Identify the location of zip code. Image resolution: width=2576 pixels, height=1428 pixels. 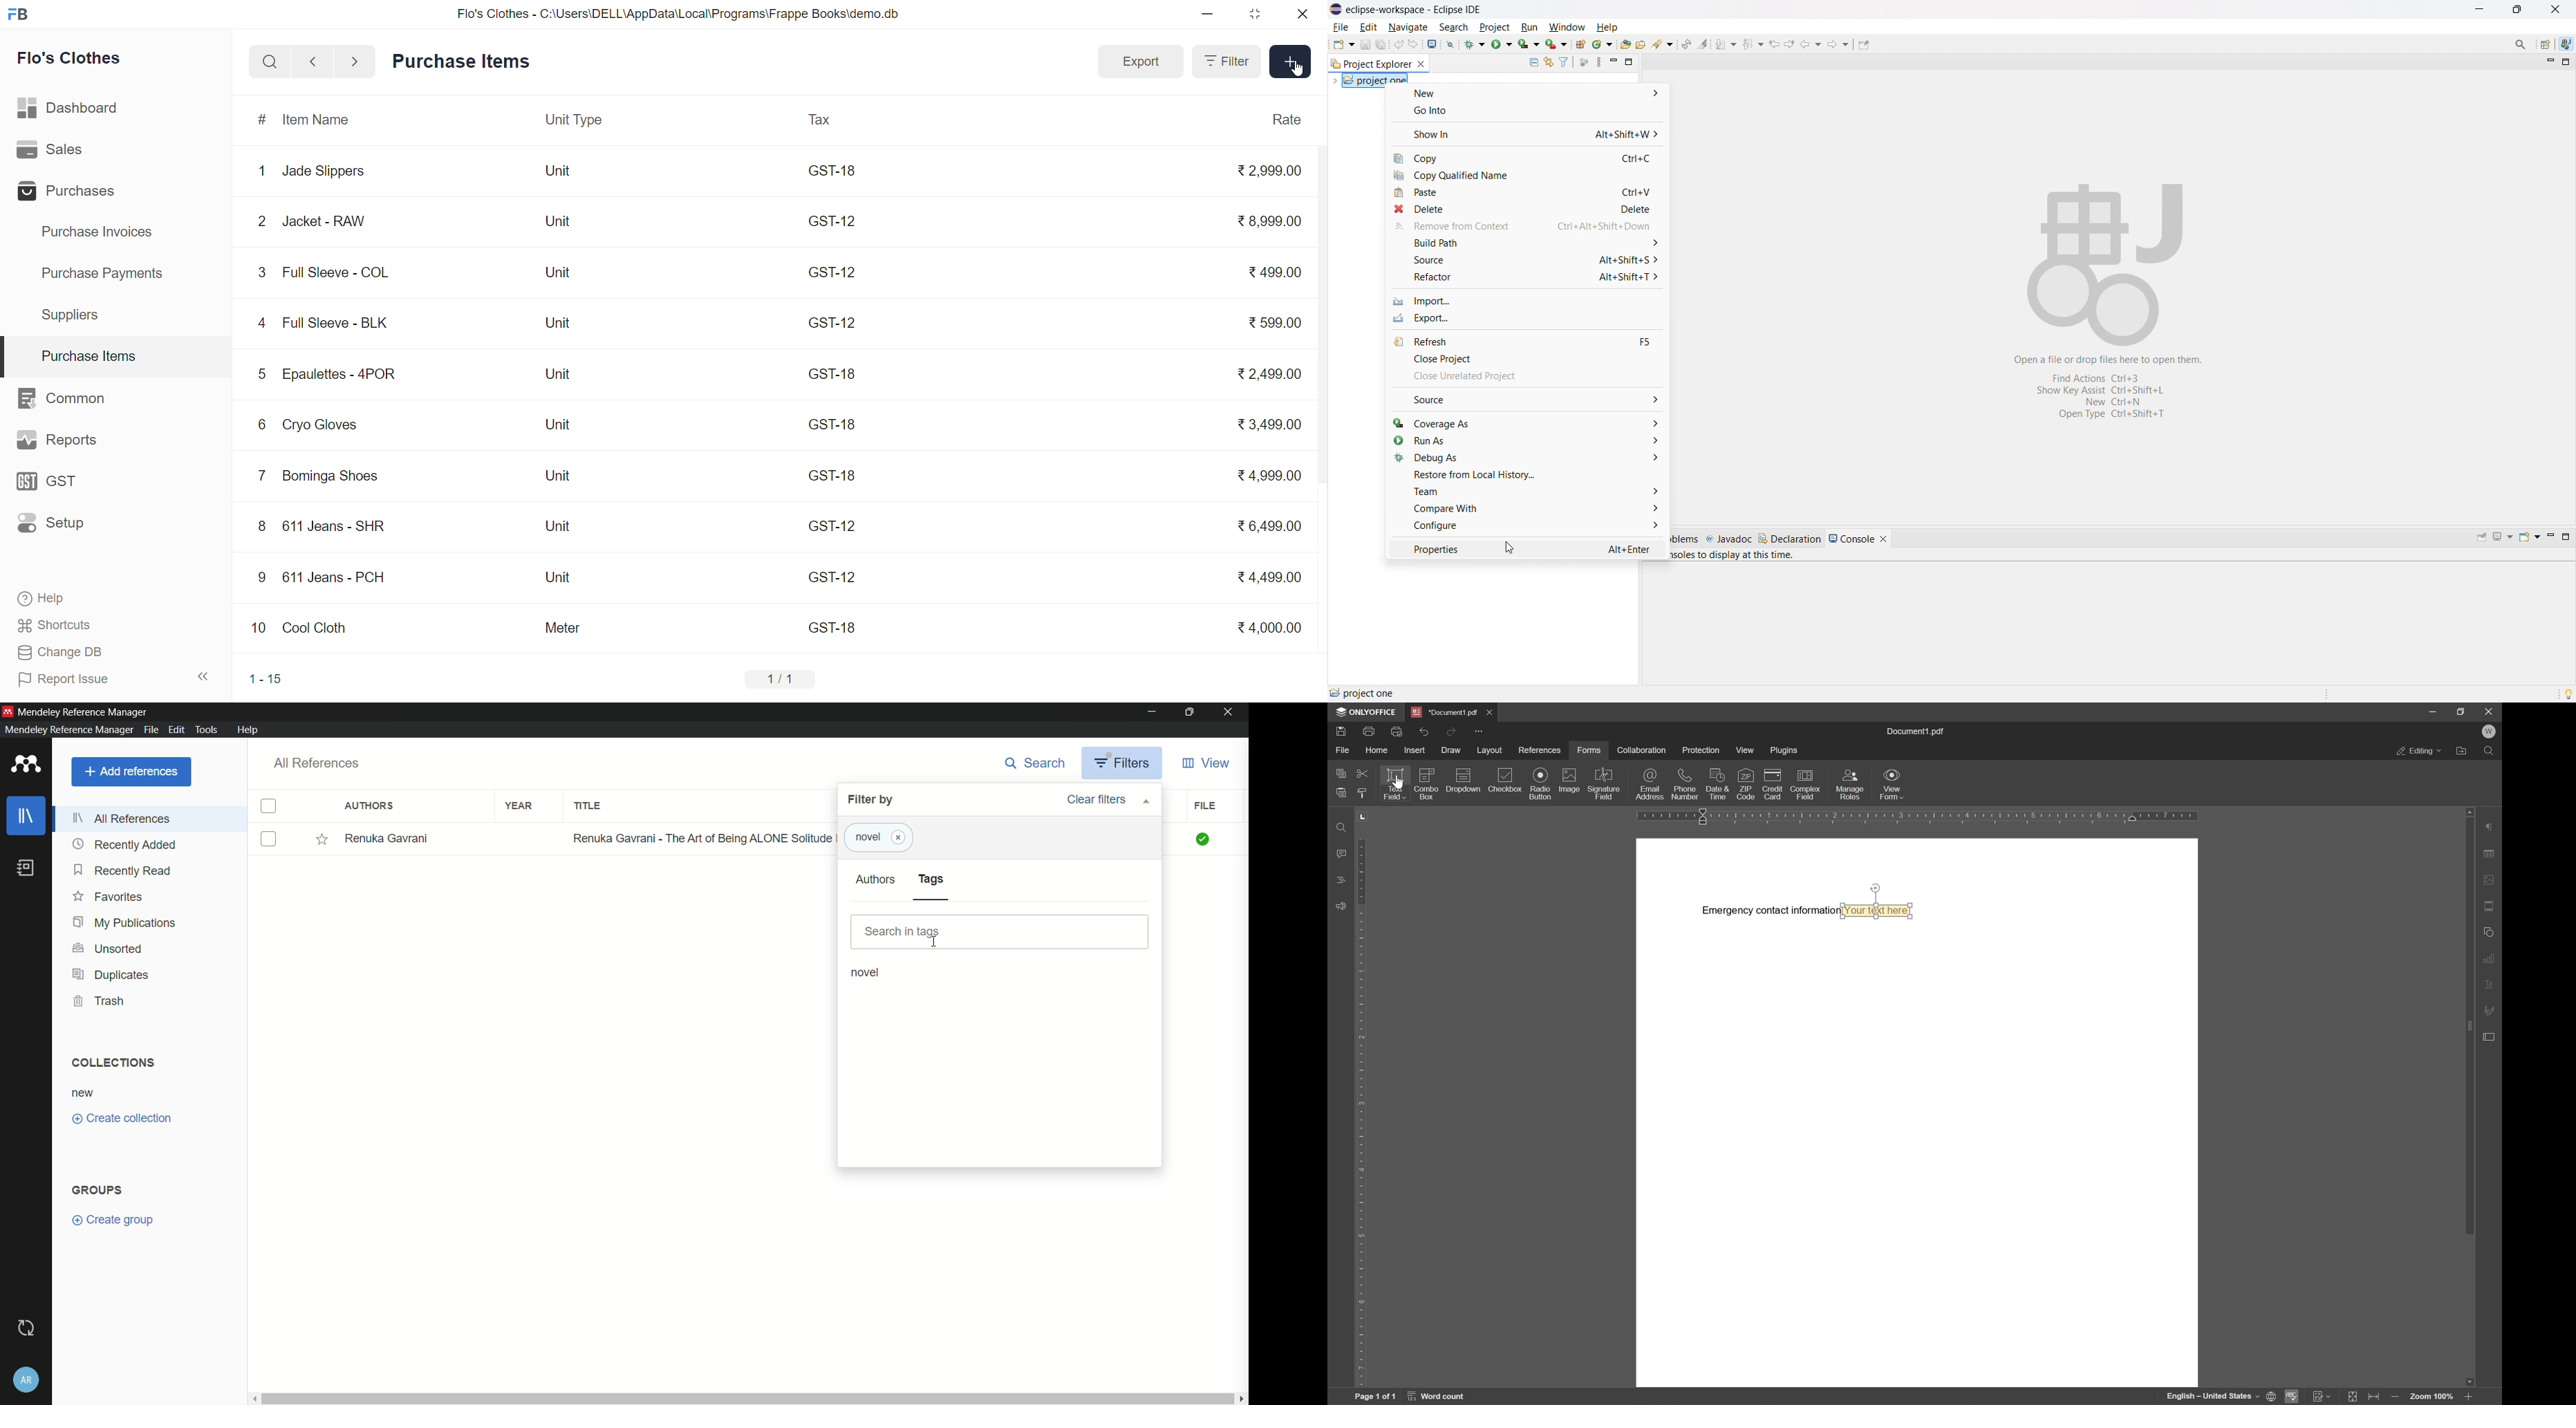
(1747, 784).